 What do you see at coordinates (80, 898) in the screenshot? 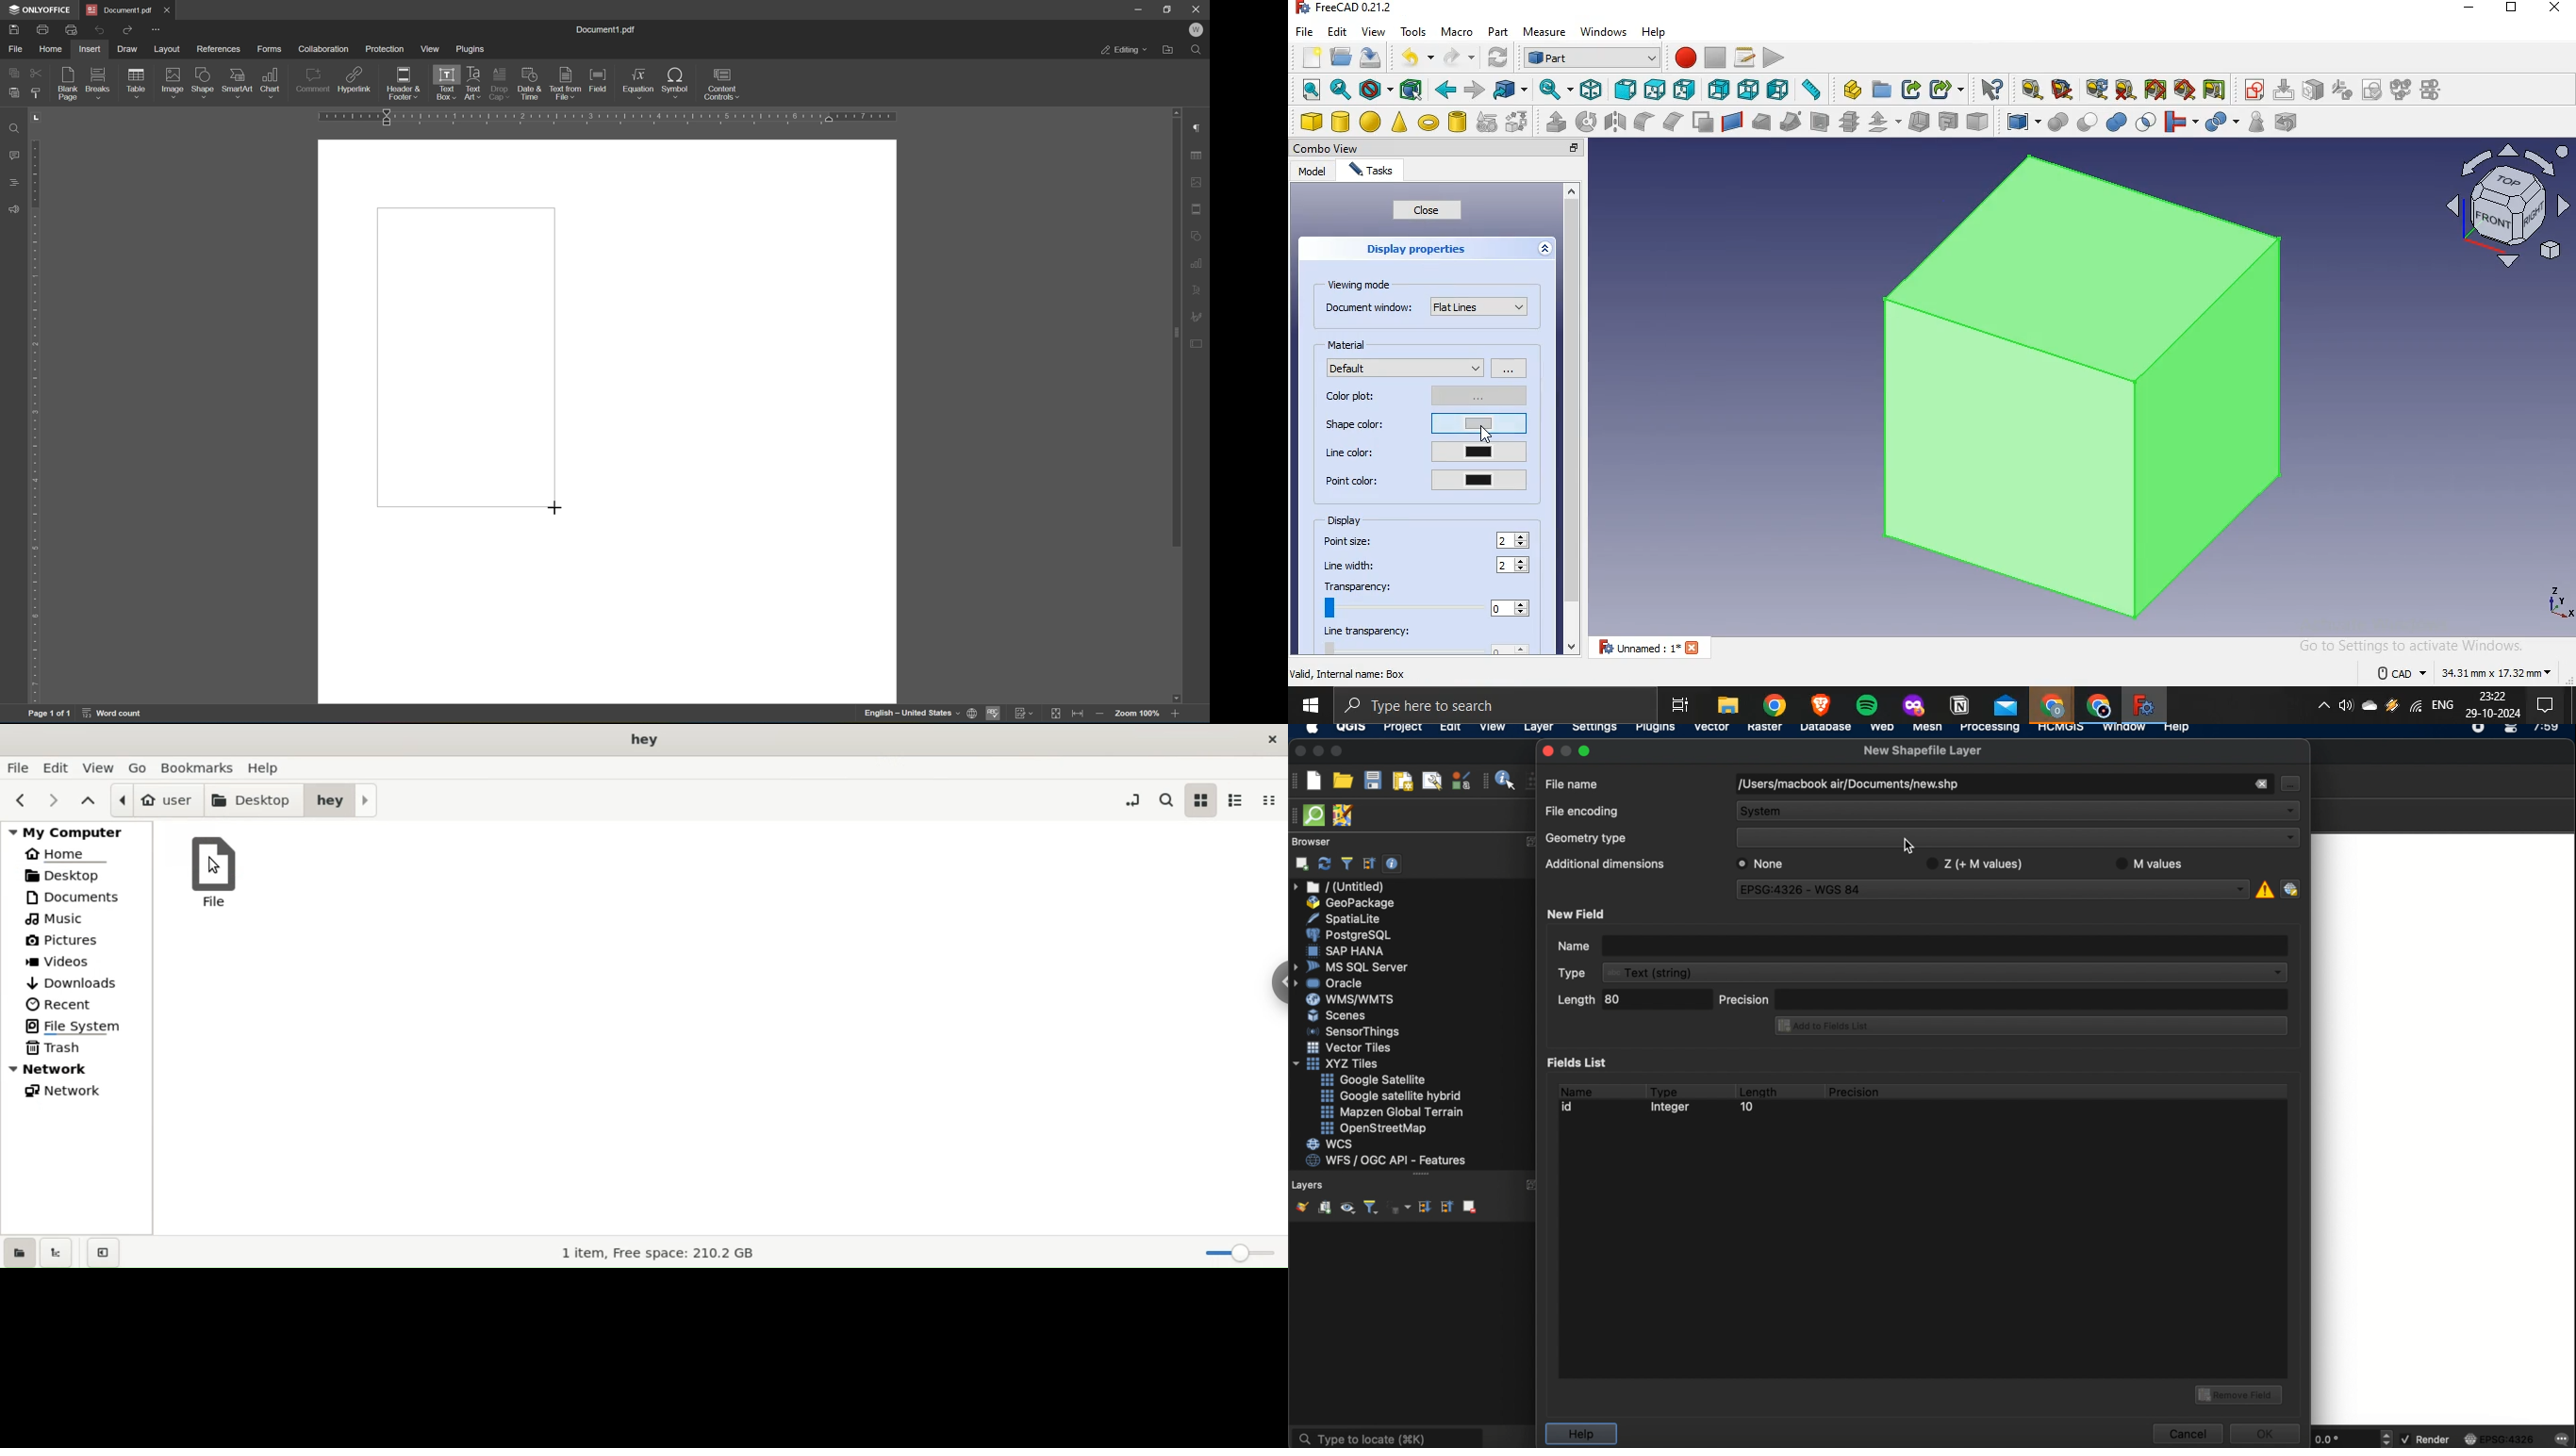
I see `documents` at bounding box center [80, 898].